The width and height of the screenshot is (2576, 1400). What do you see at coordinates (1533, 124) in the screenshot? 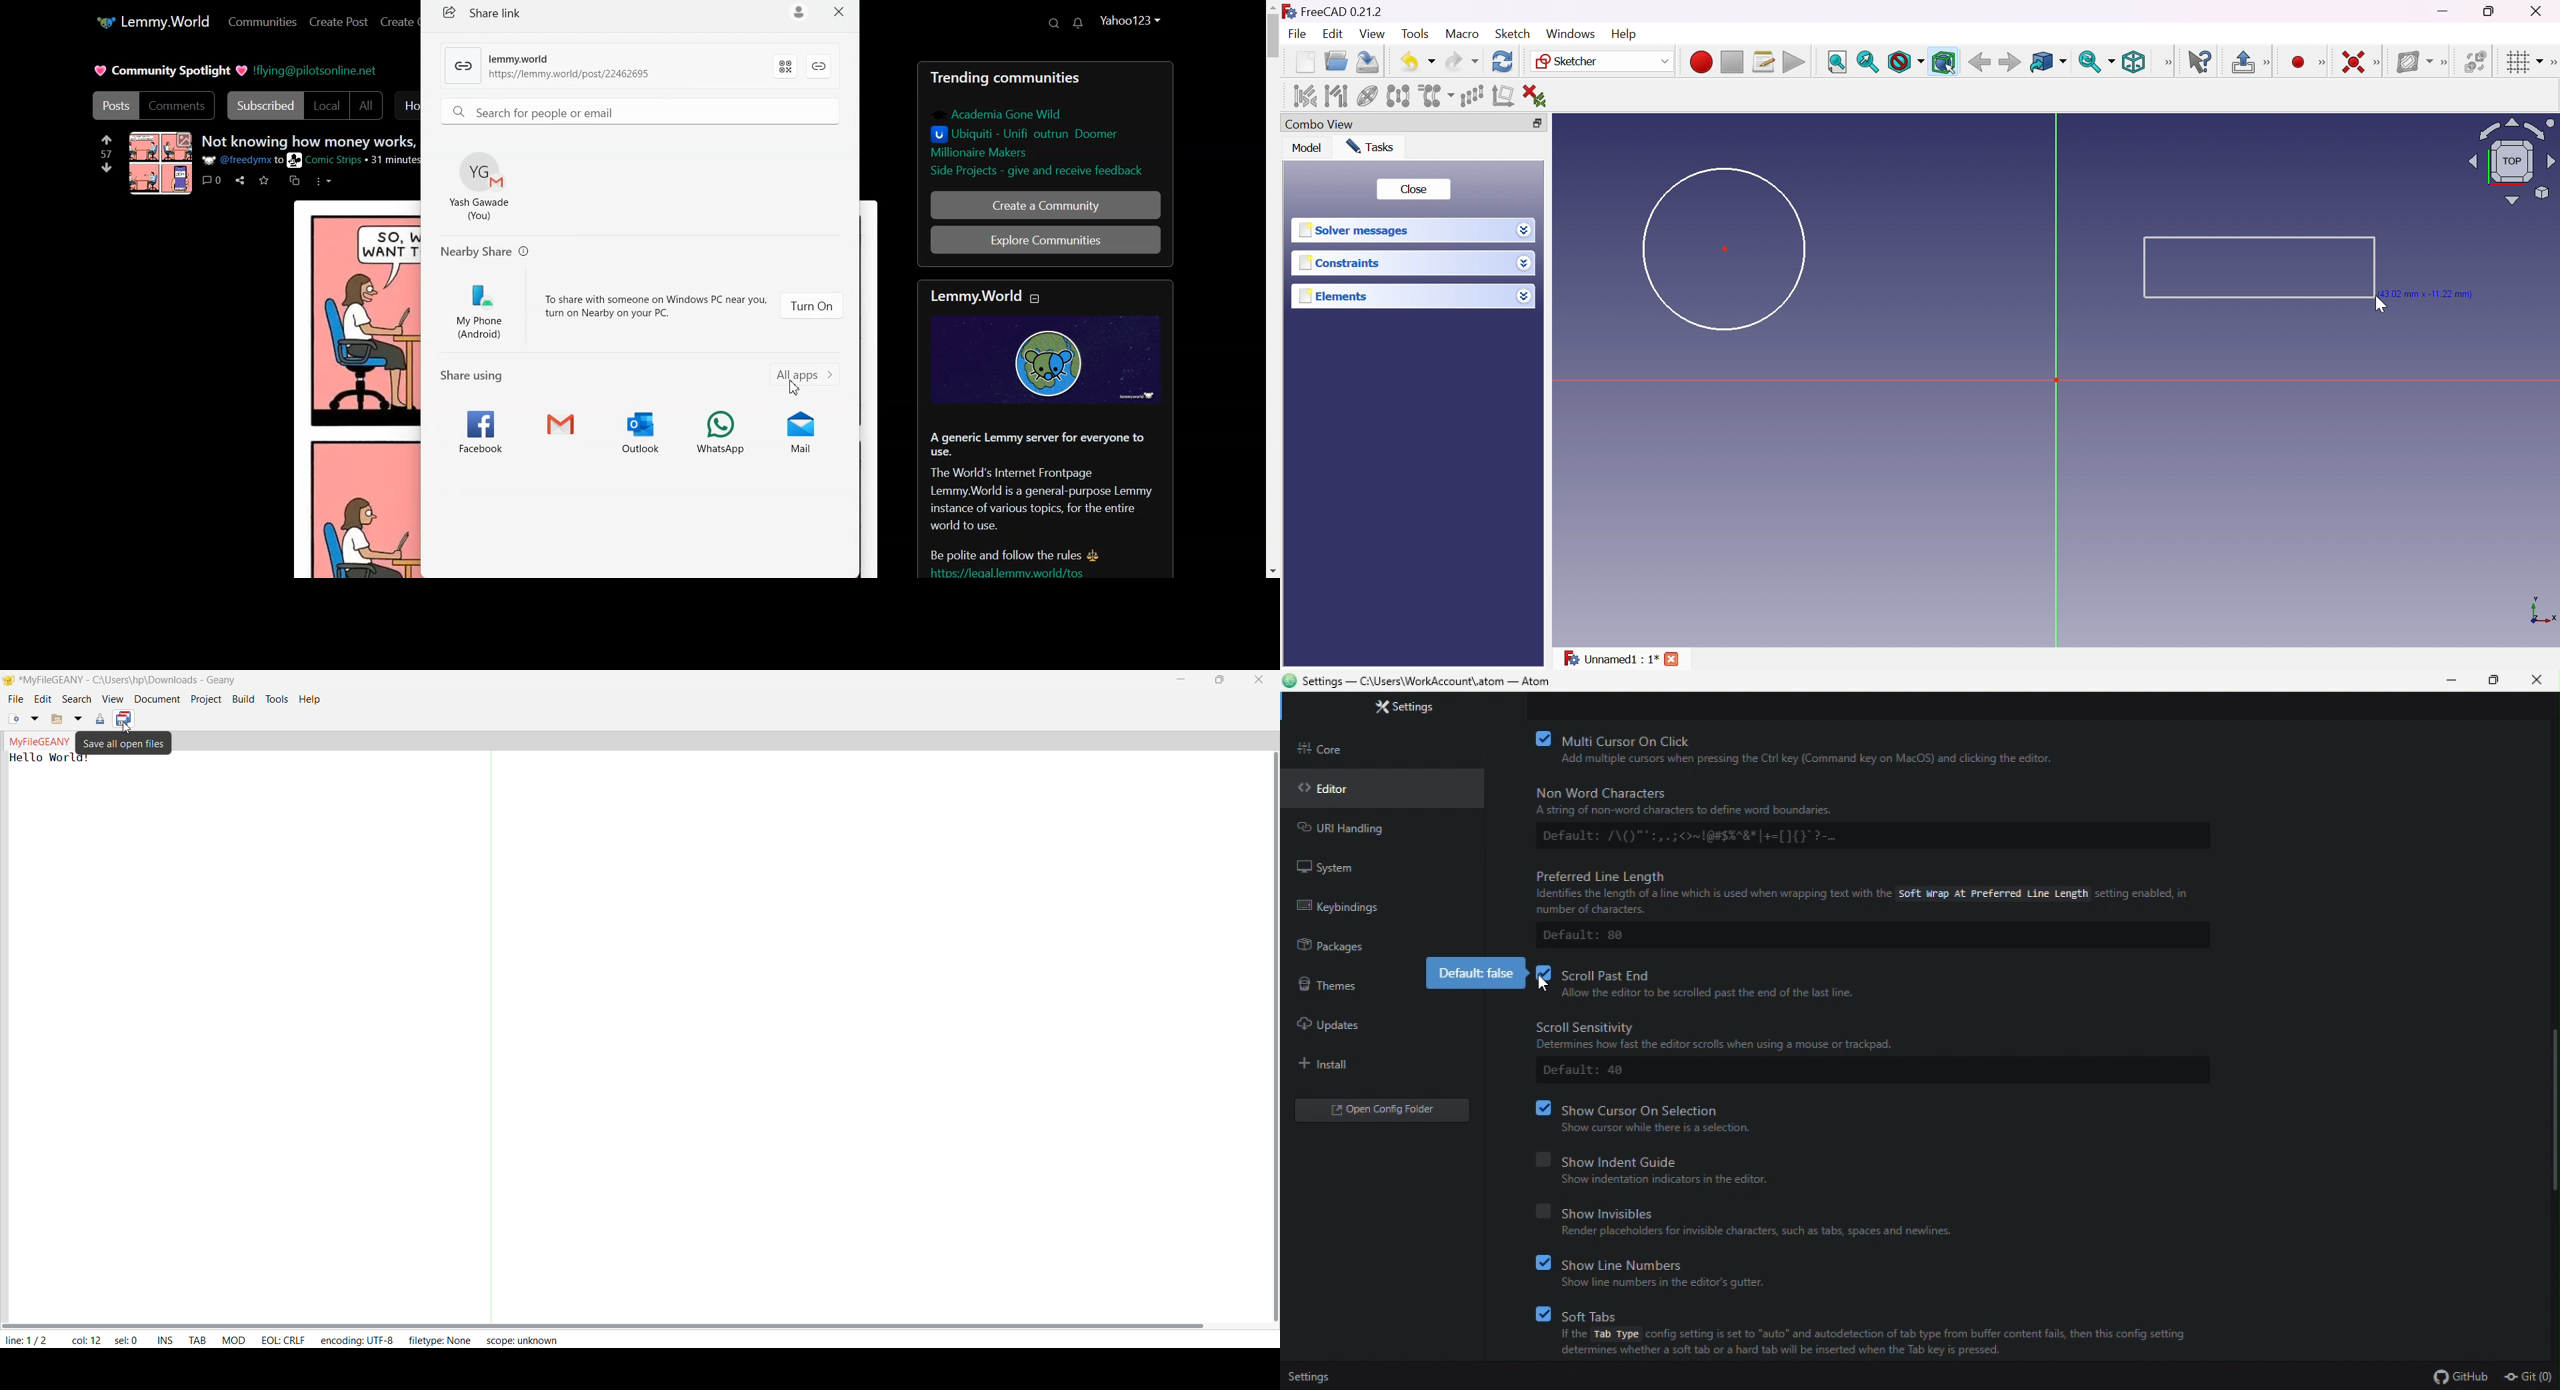
I see `Restore down` at bounding box center [1533, 124].